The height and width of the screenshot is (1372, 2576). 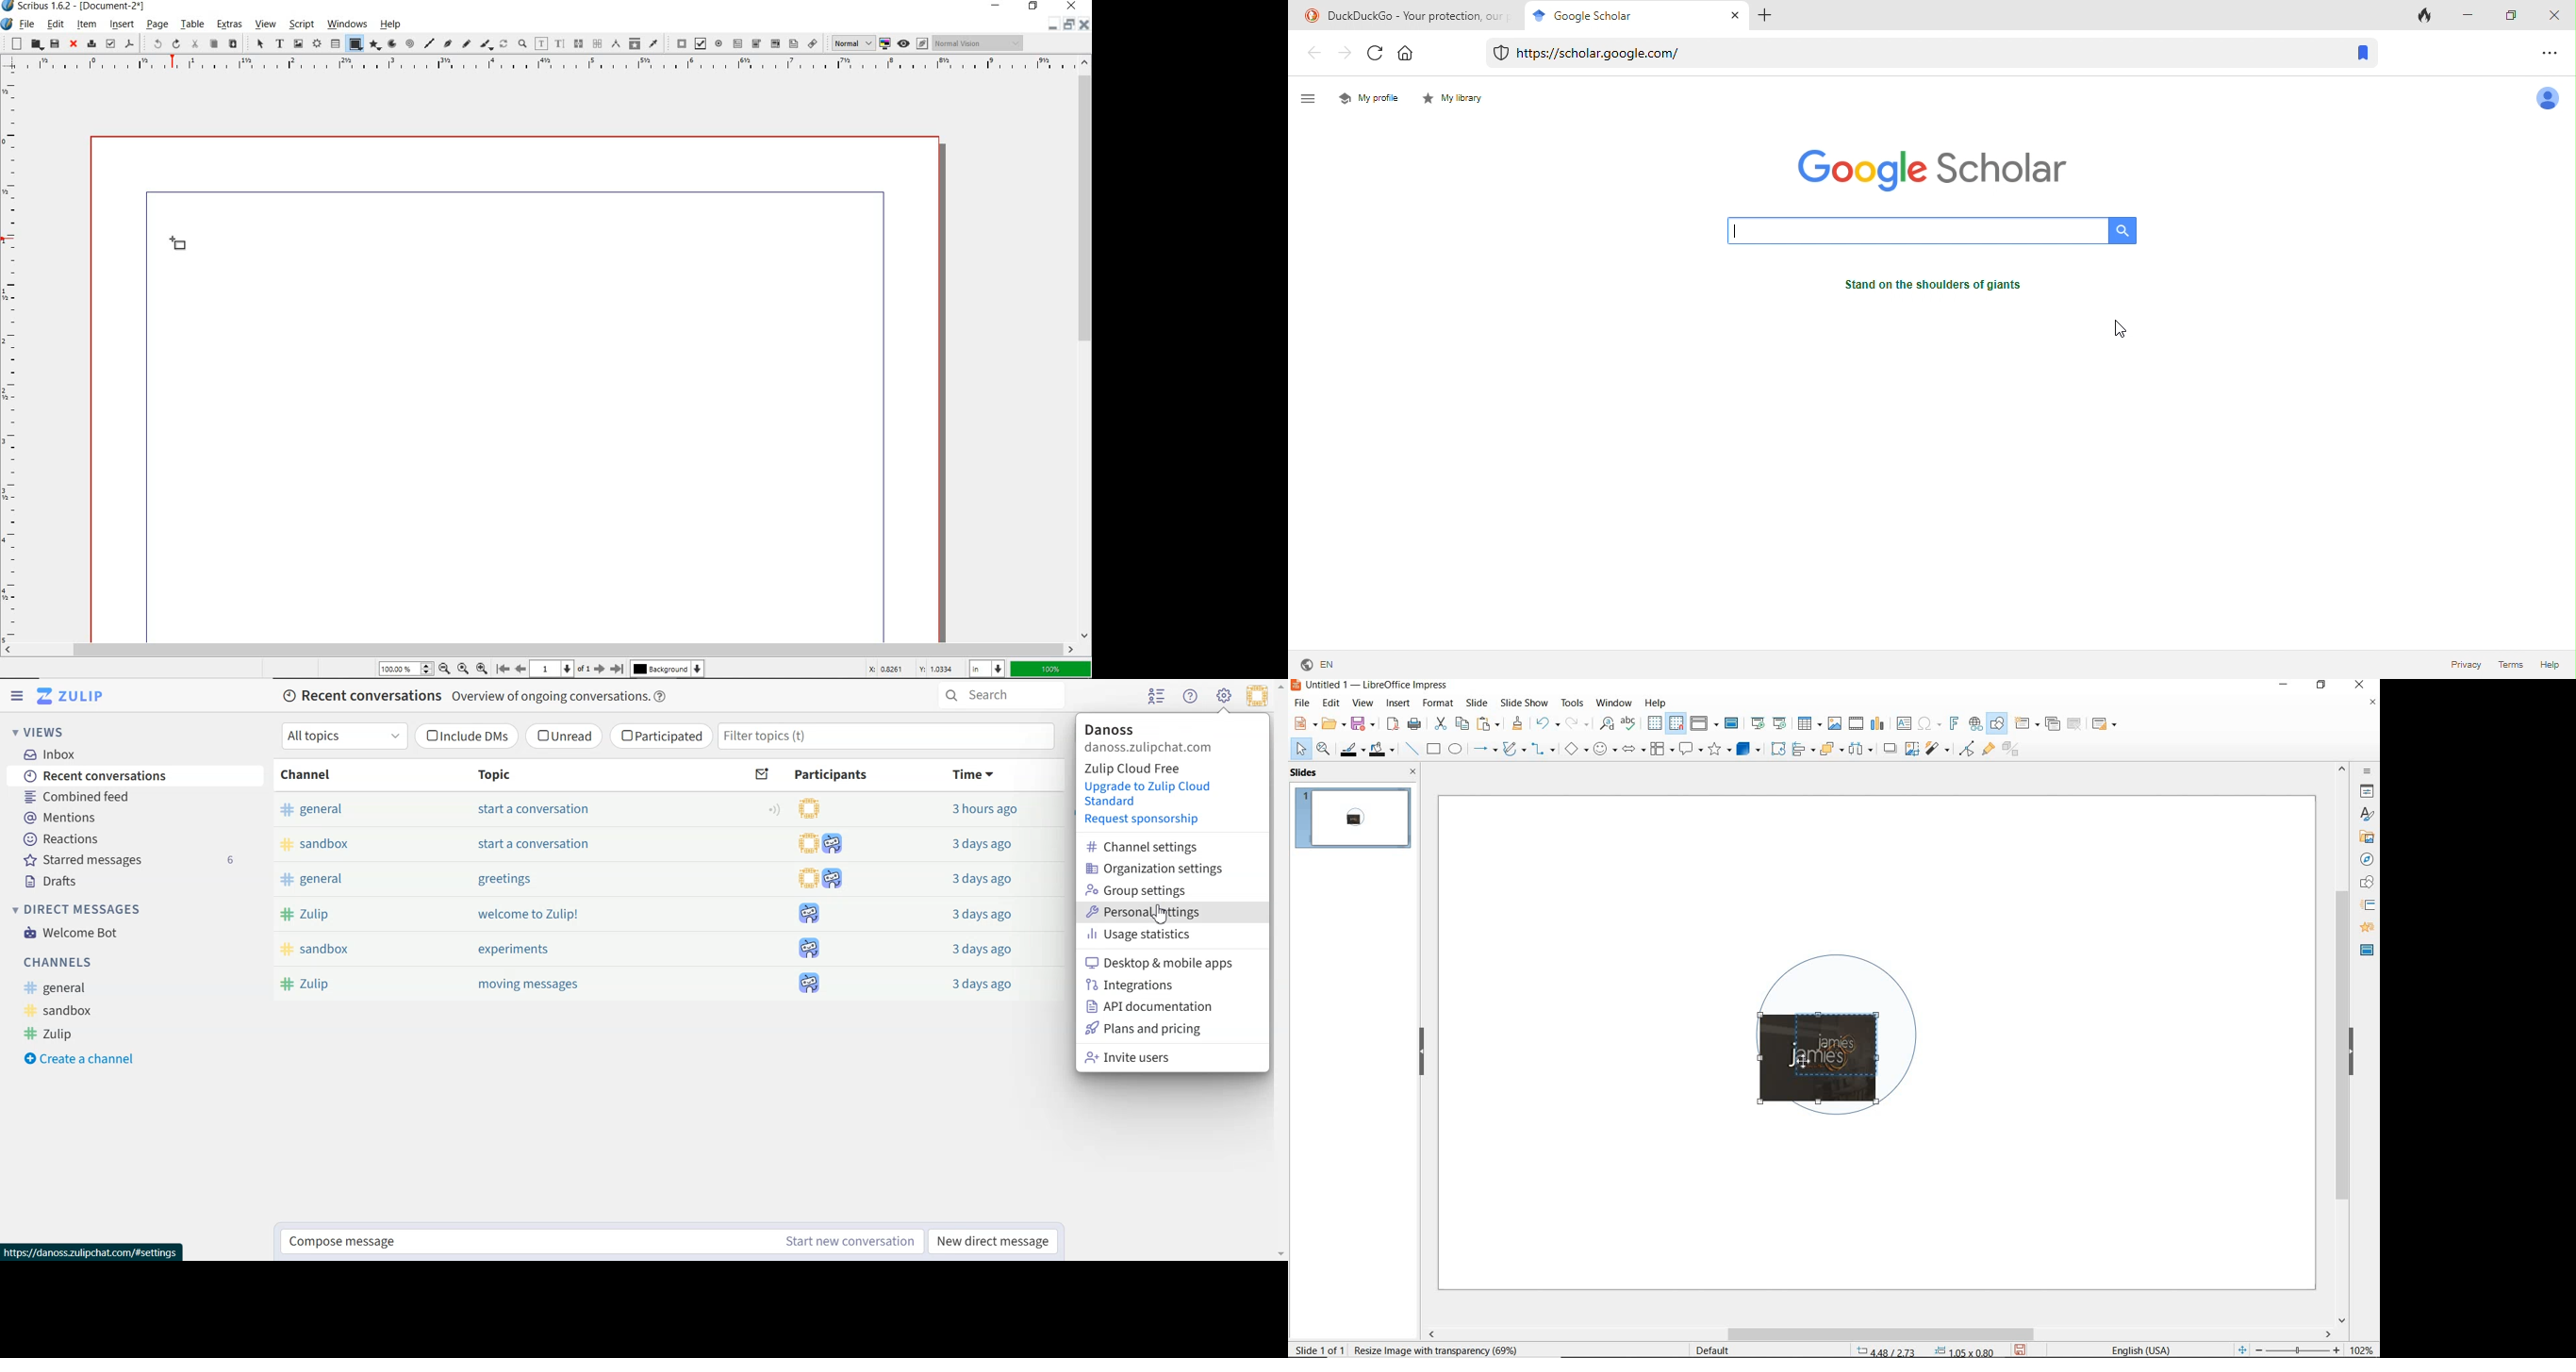 I want to click on view, so click(x=267, y=25).